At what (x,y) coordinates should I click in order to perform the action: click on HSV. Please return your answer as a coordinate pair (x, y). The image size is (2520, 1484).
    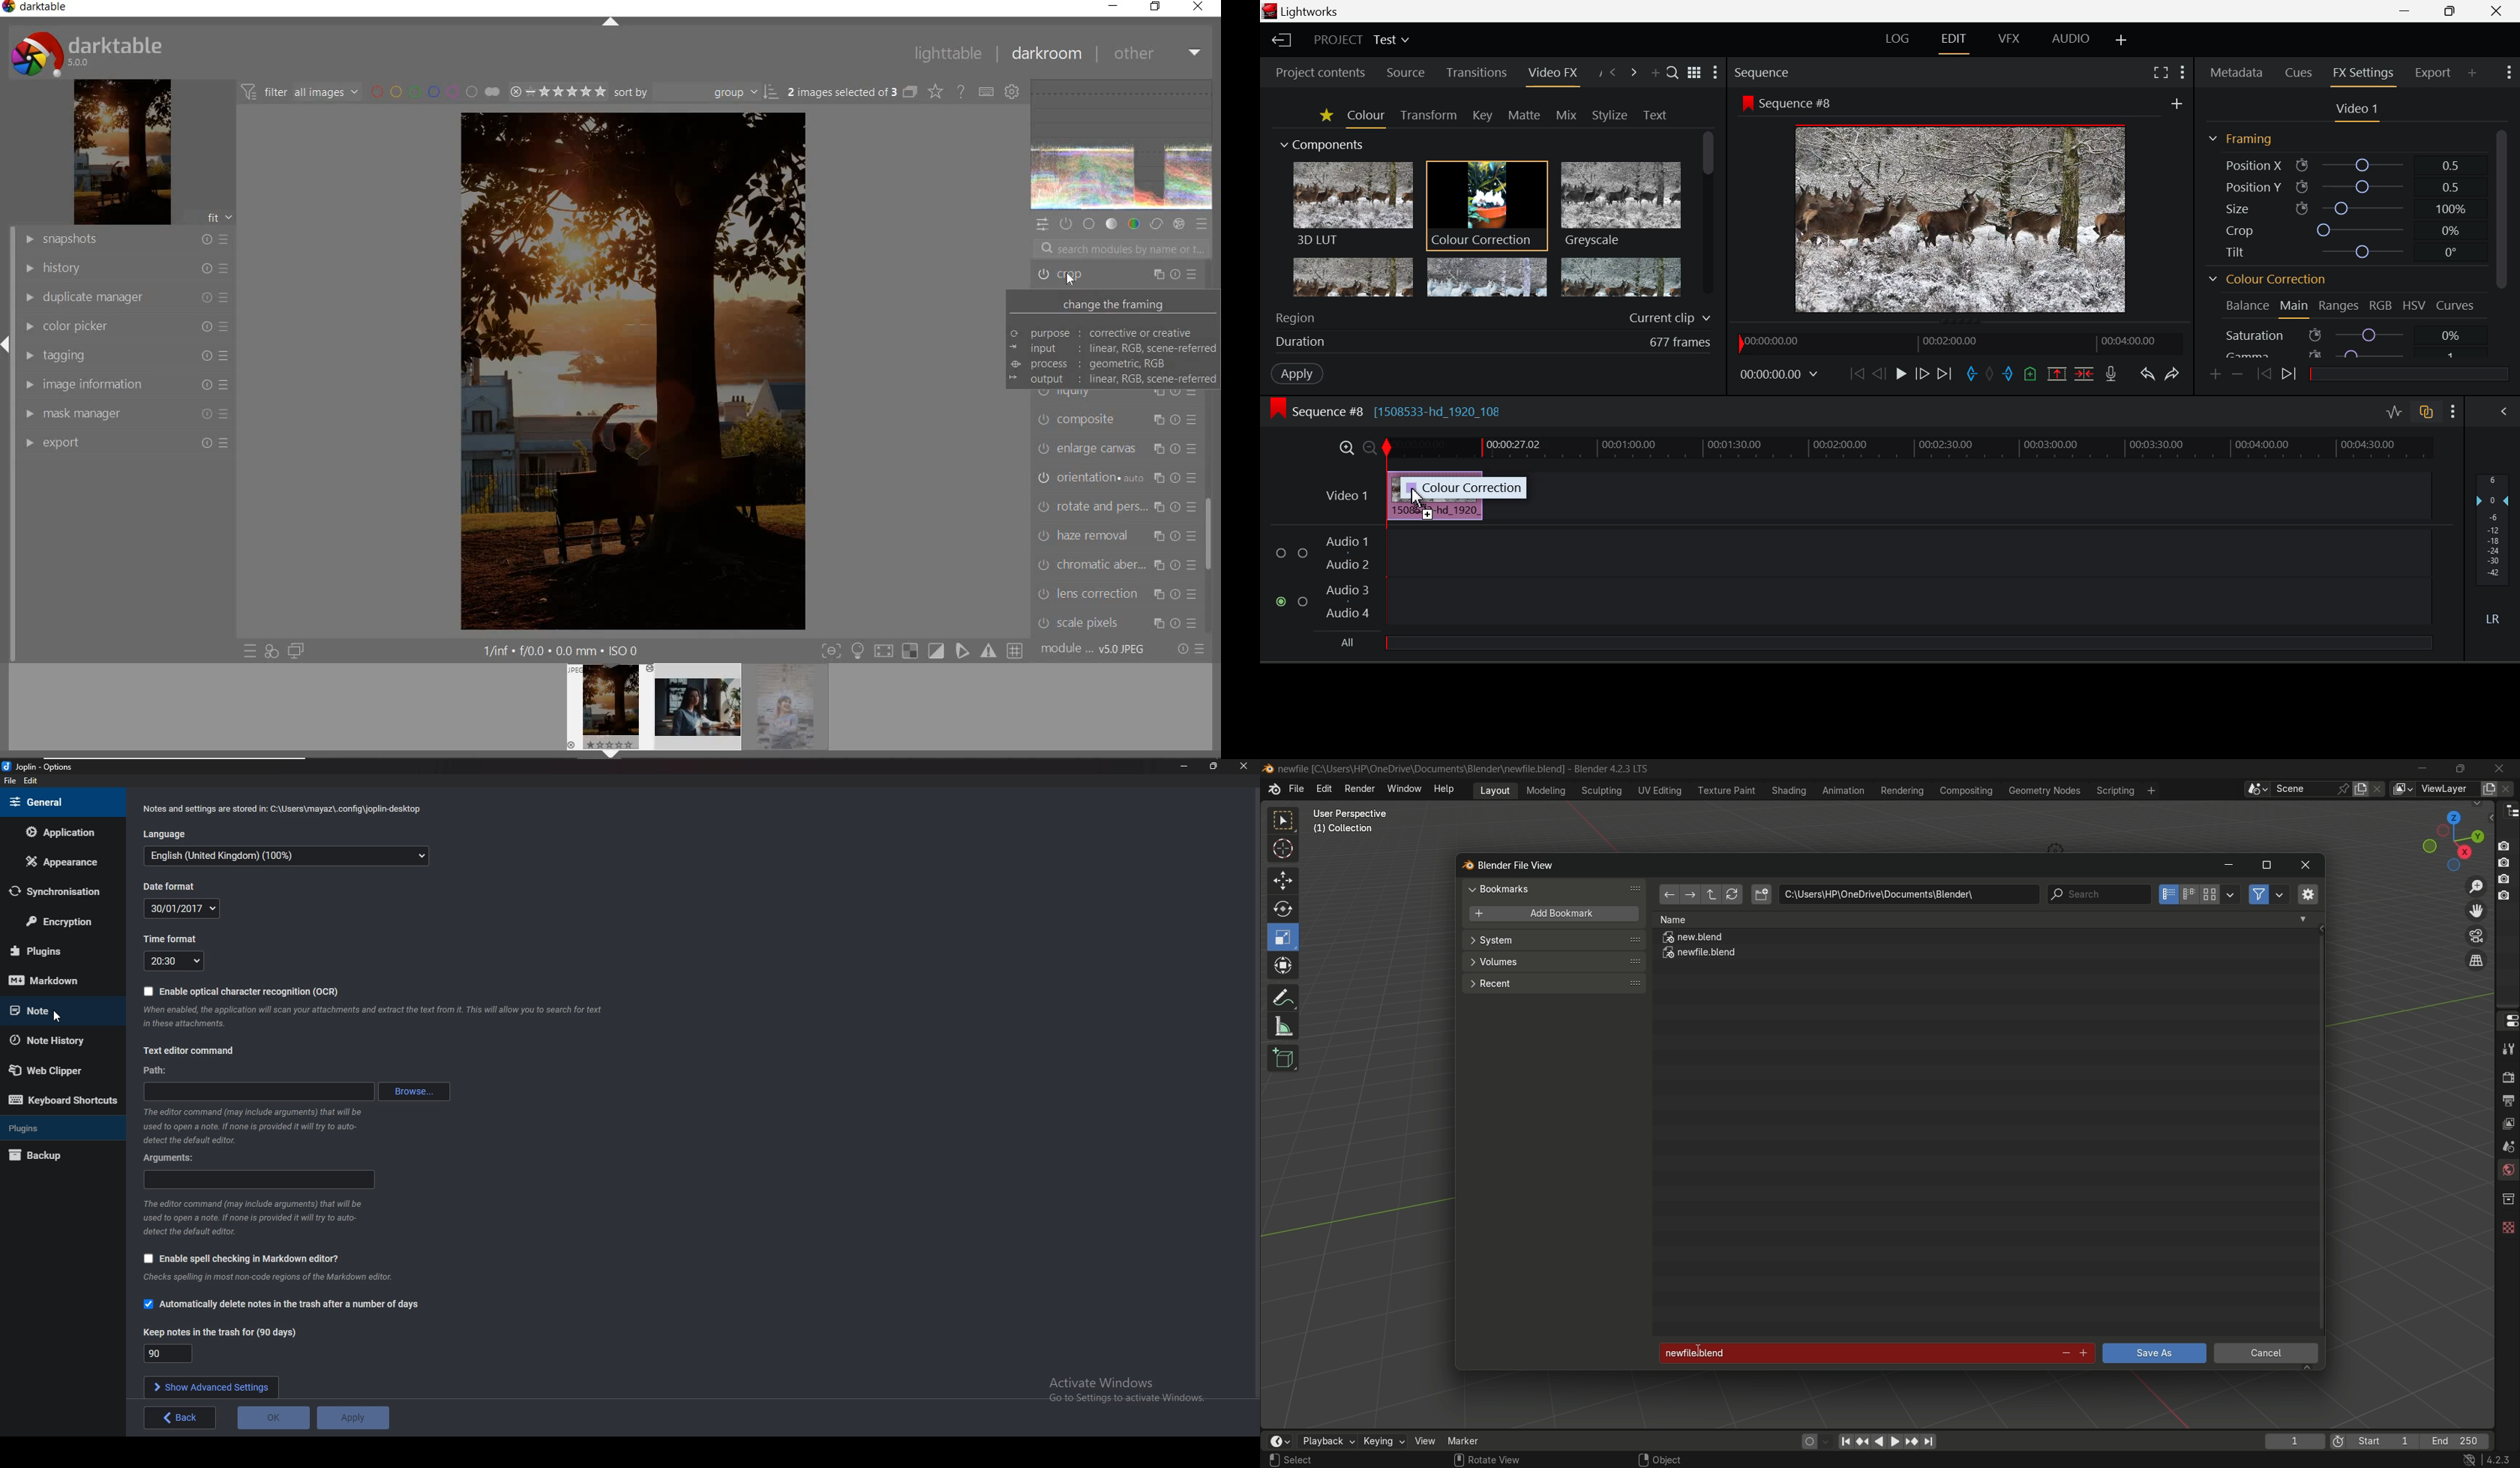
    Looking at the image, I should click on (2416, 305).